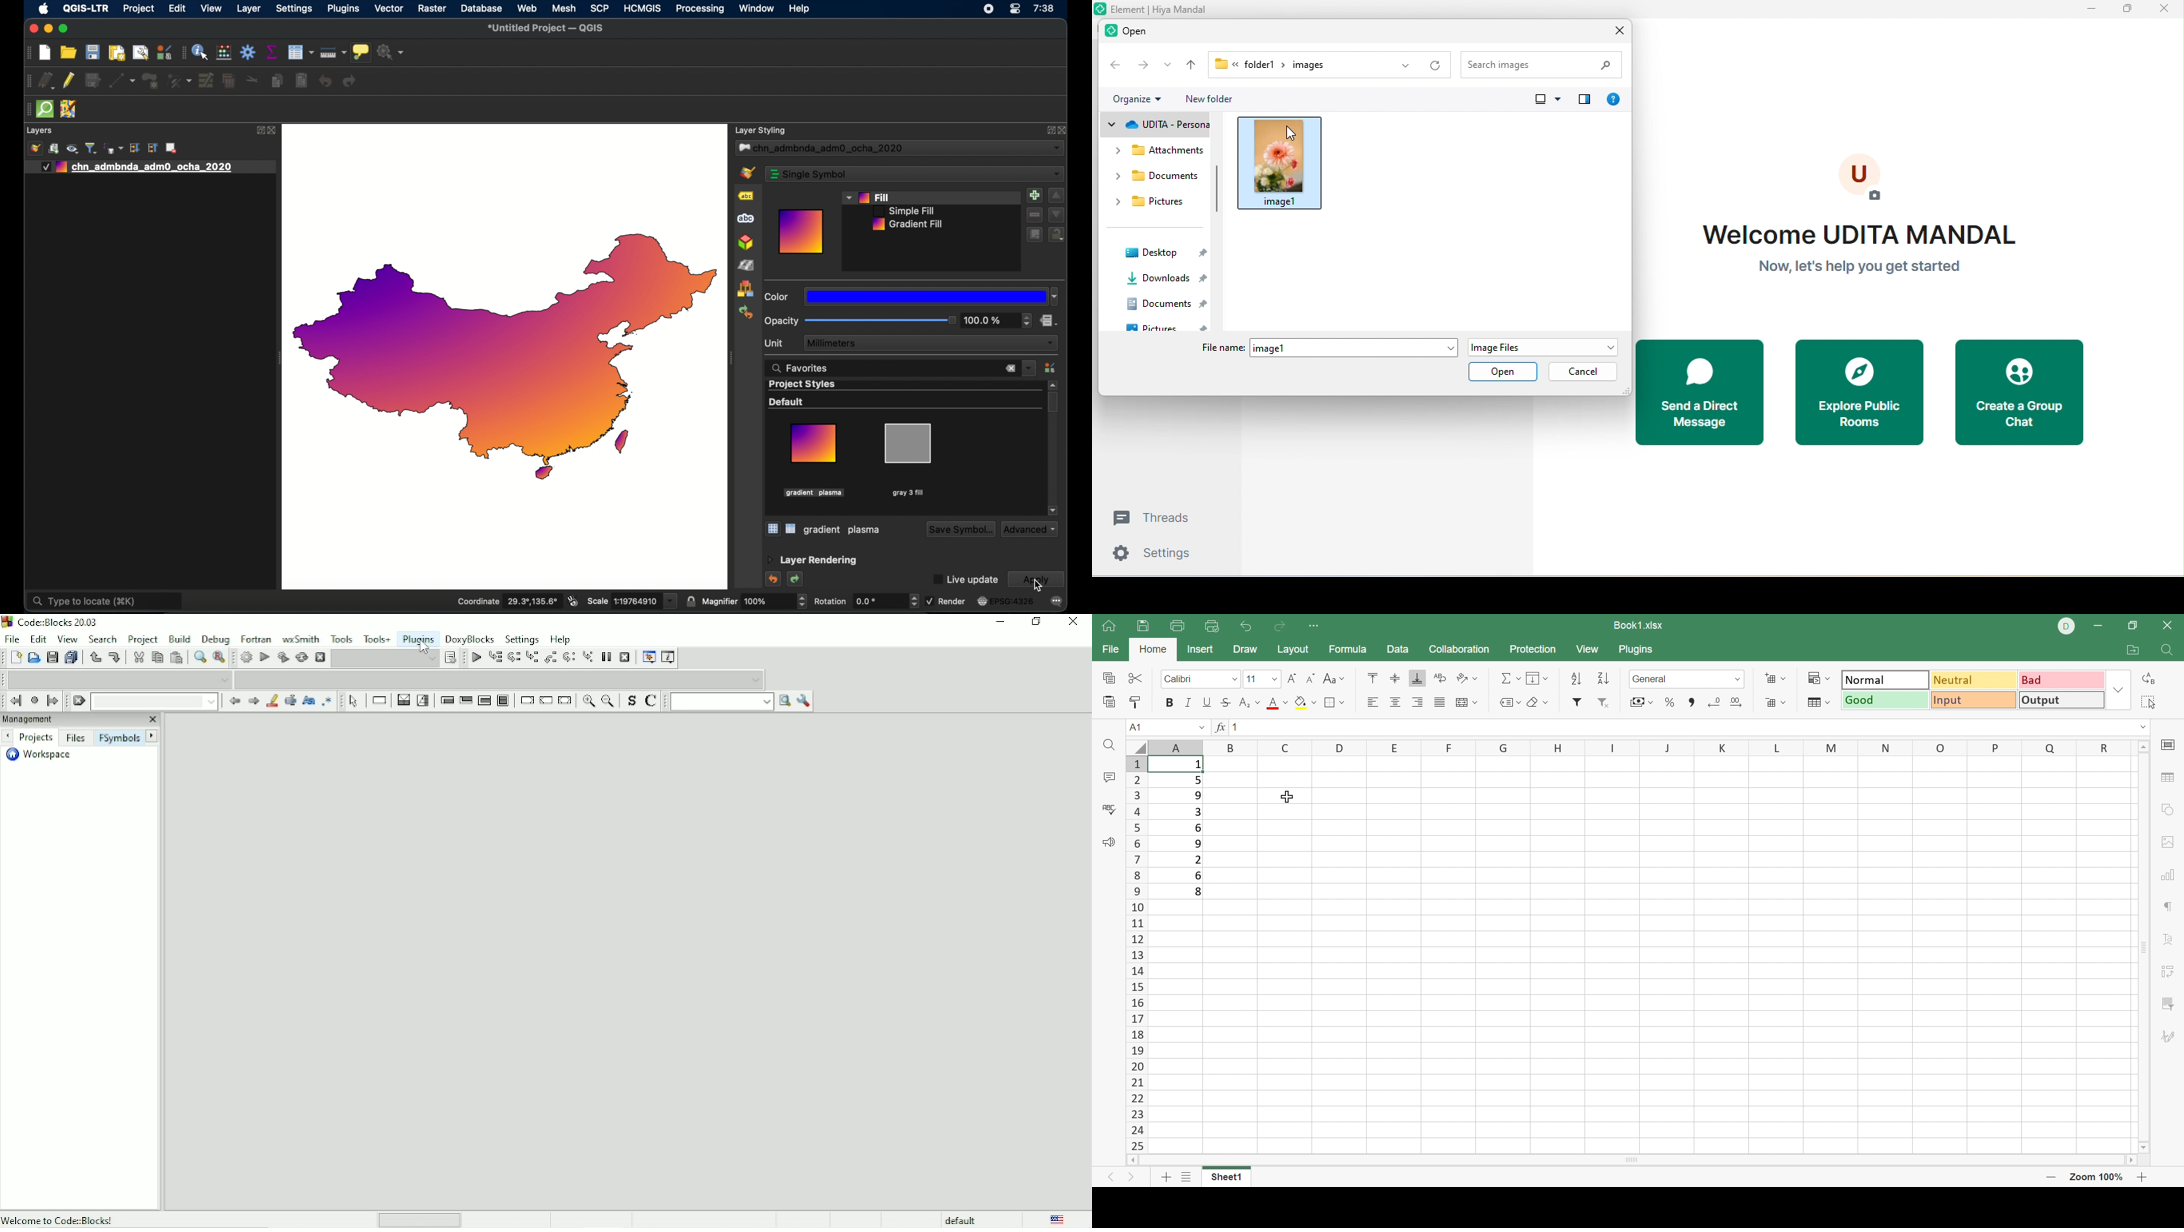 This screenshot has height=1232, width=2184. What do you see at coordinates (523, 638) in the screenshot?
I see `Settings` at bounding box center [523, 638].